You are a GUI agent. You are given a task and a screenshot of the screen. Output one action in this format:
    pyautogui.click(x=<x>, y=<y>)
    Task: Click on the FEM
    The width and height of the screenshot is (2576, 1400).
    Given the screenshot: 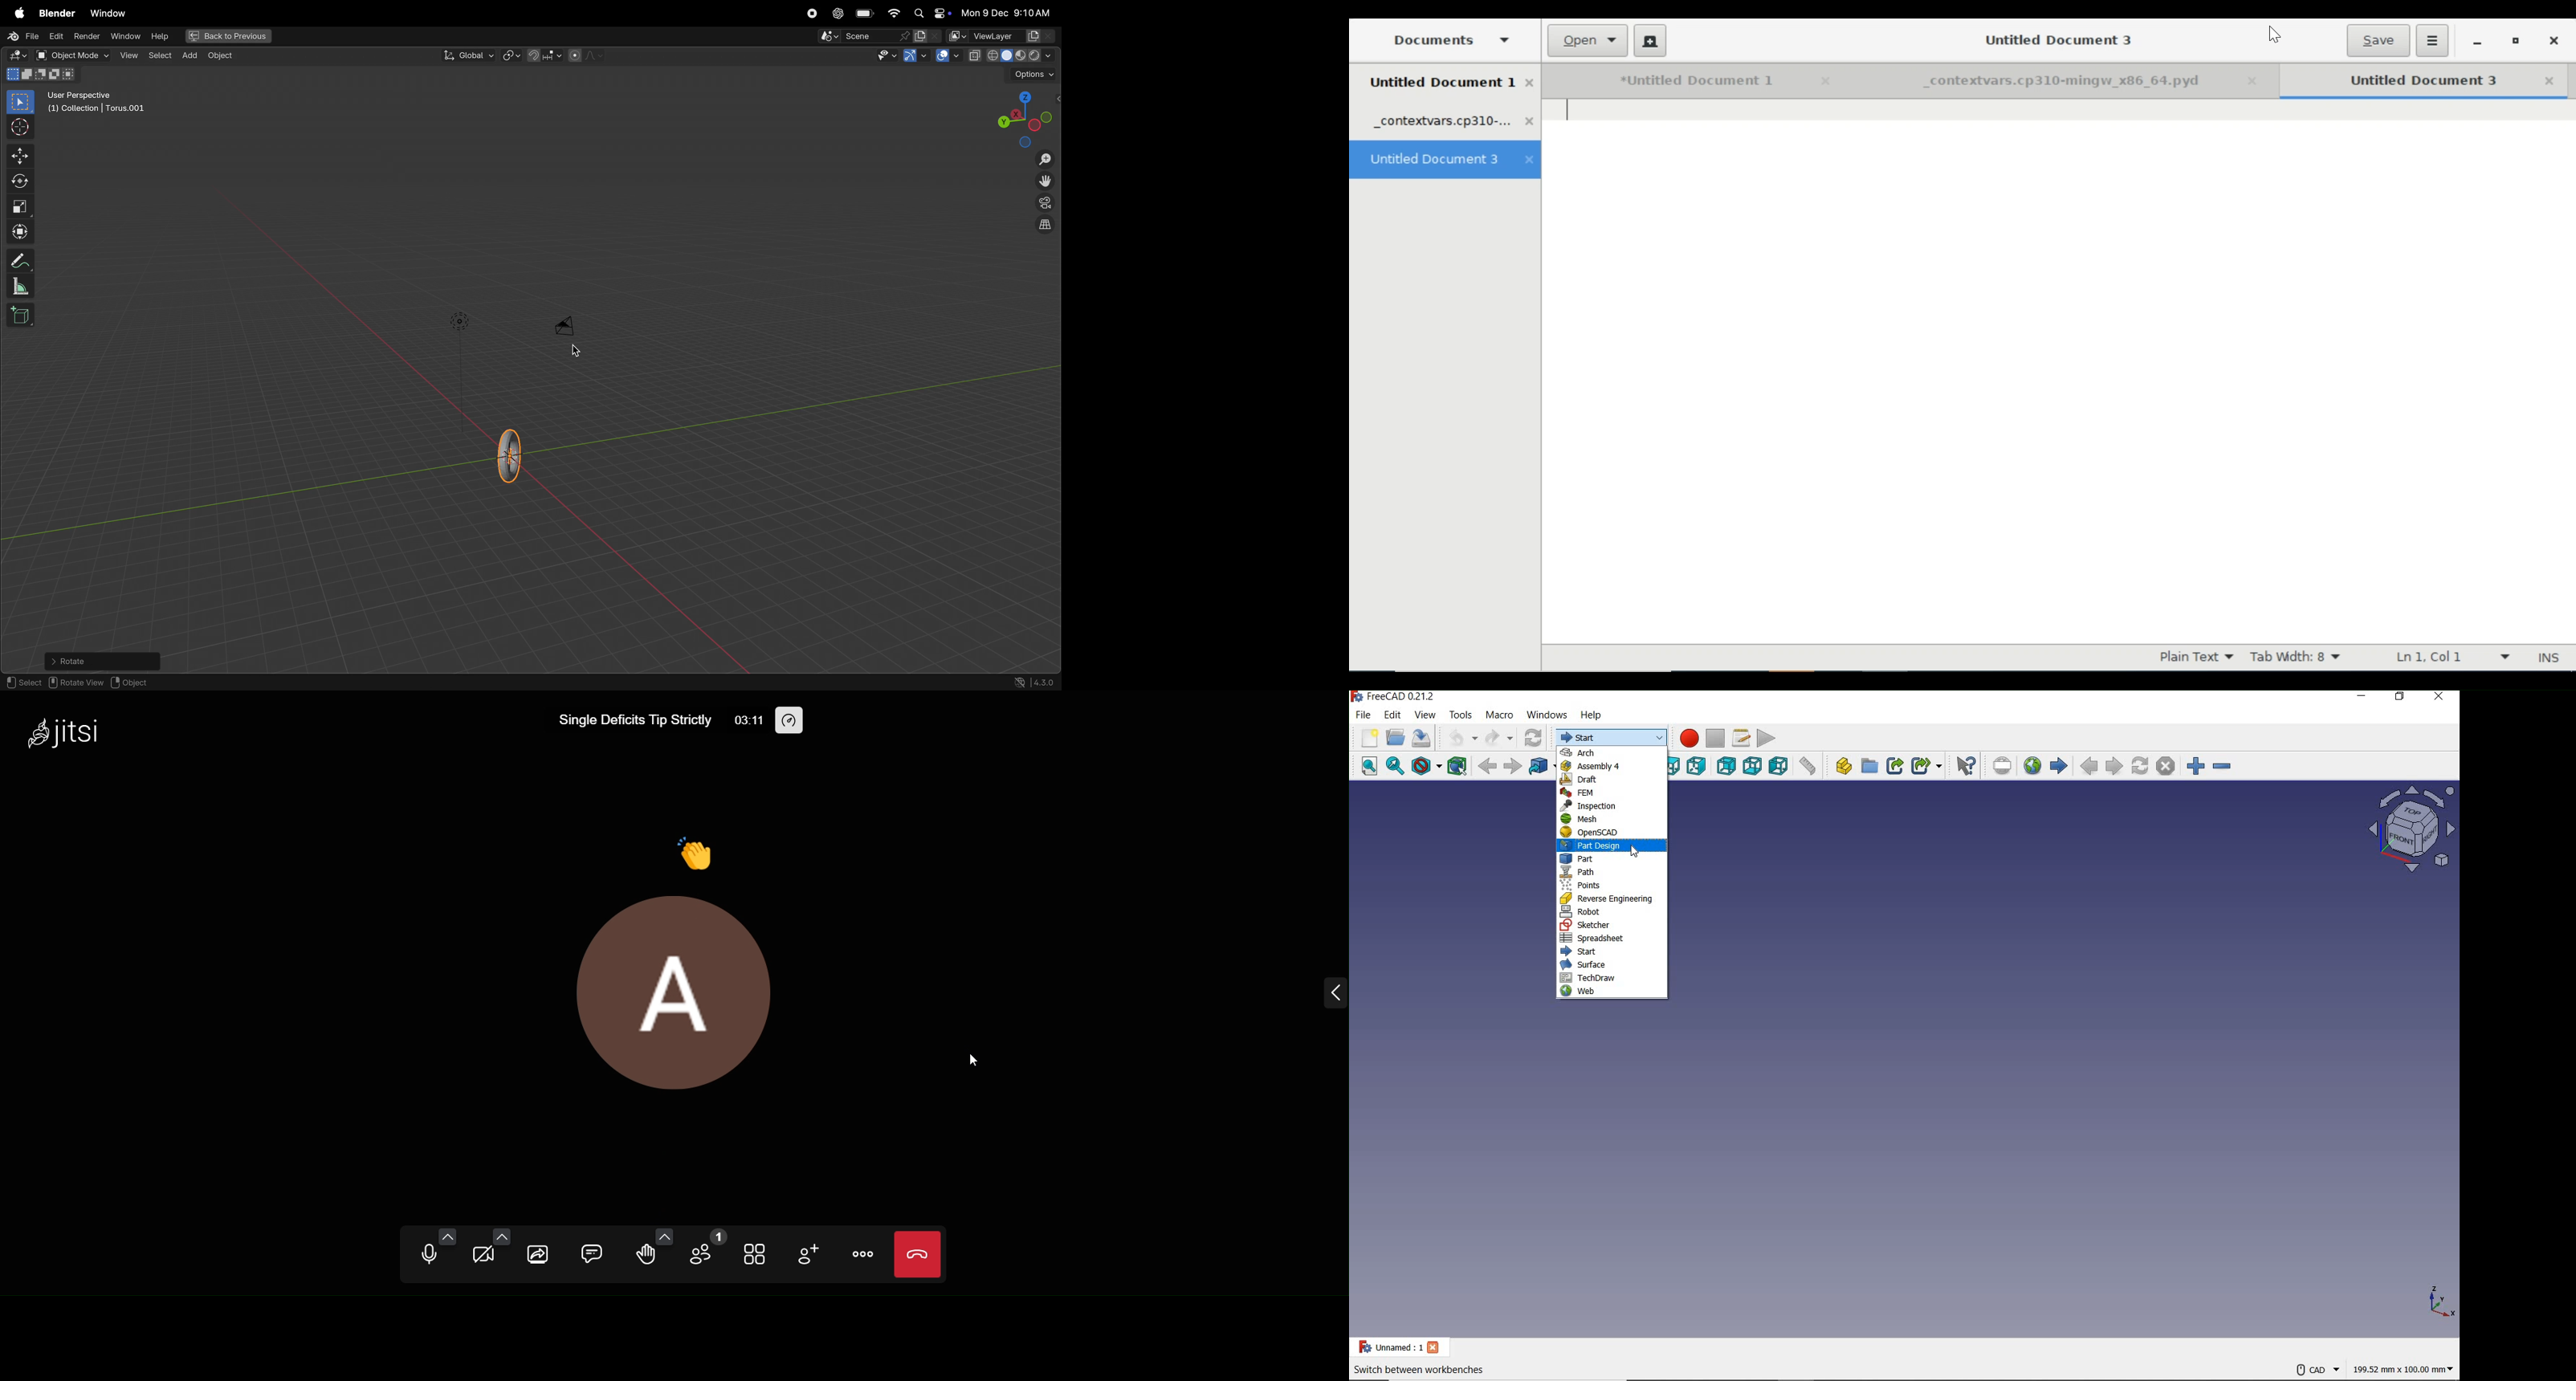 What is the action you would take?
    pyautogui.click(x=1611, y=793)
    